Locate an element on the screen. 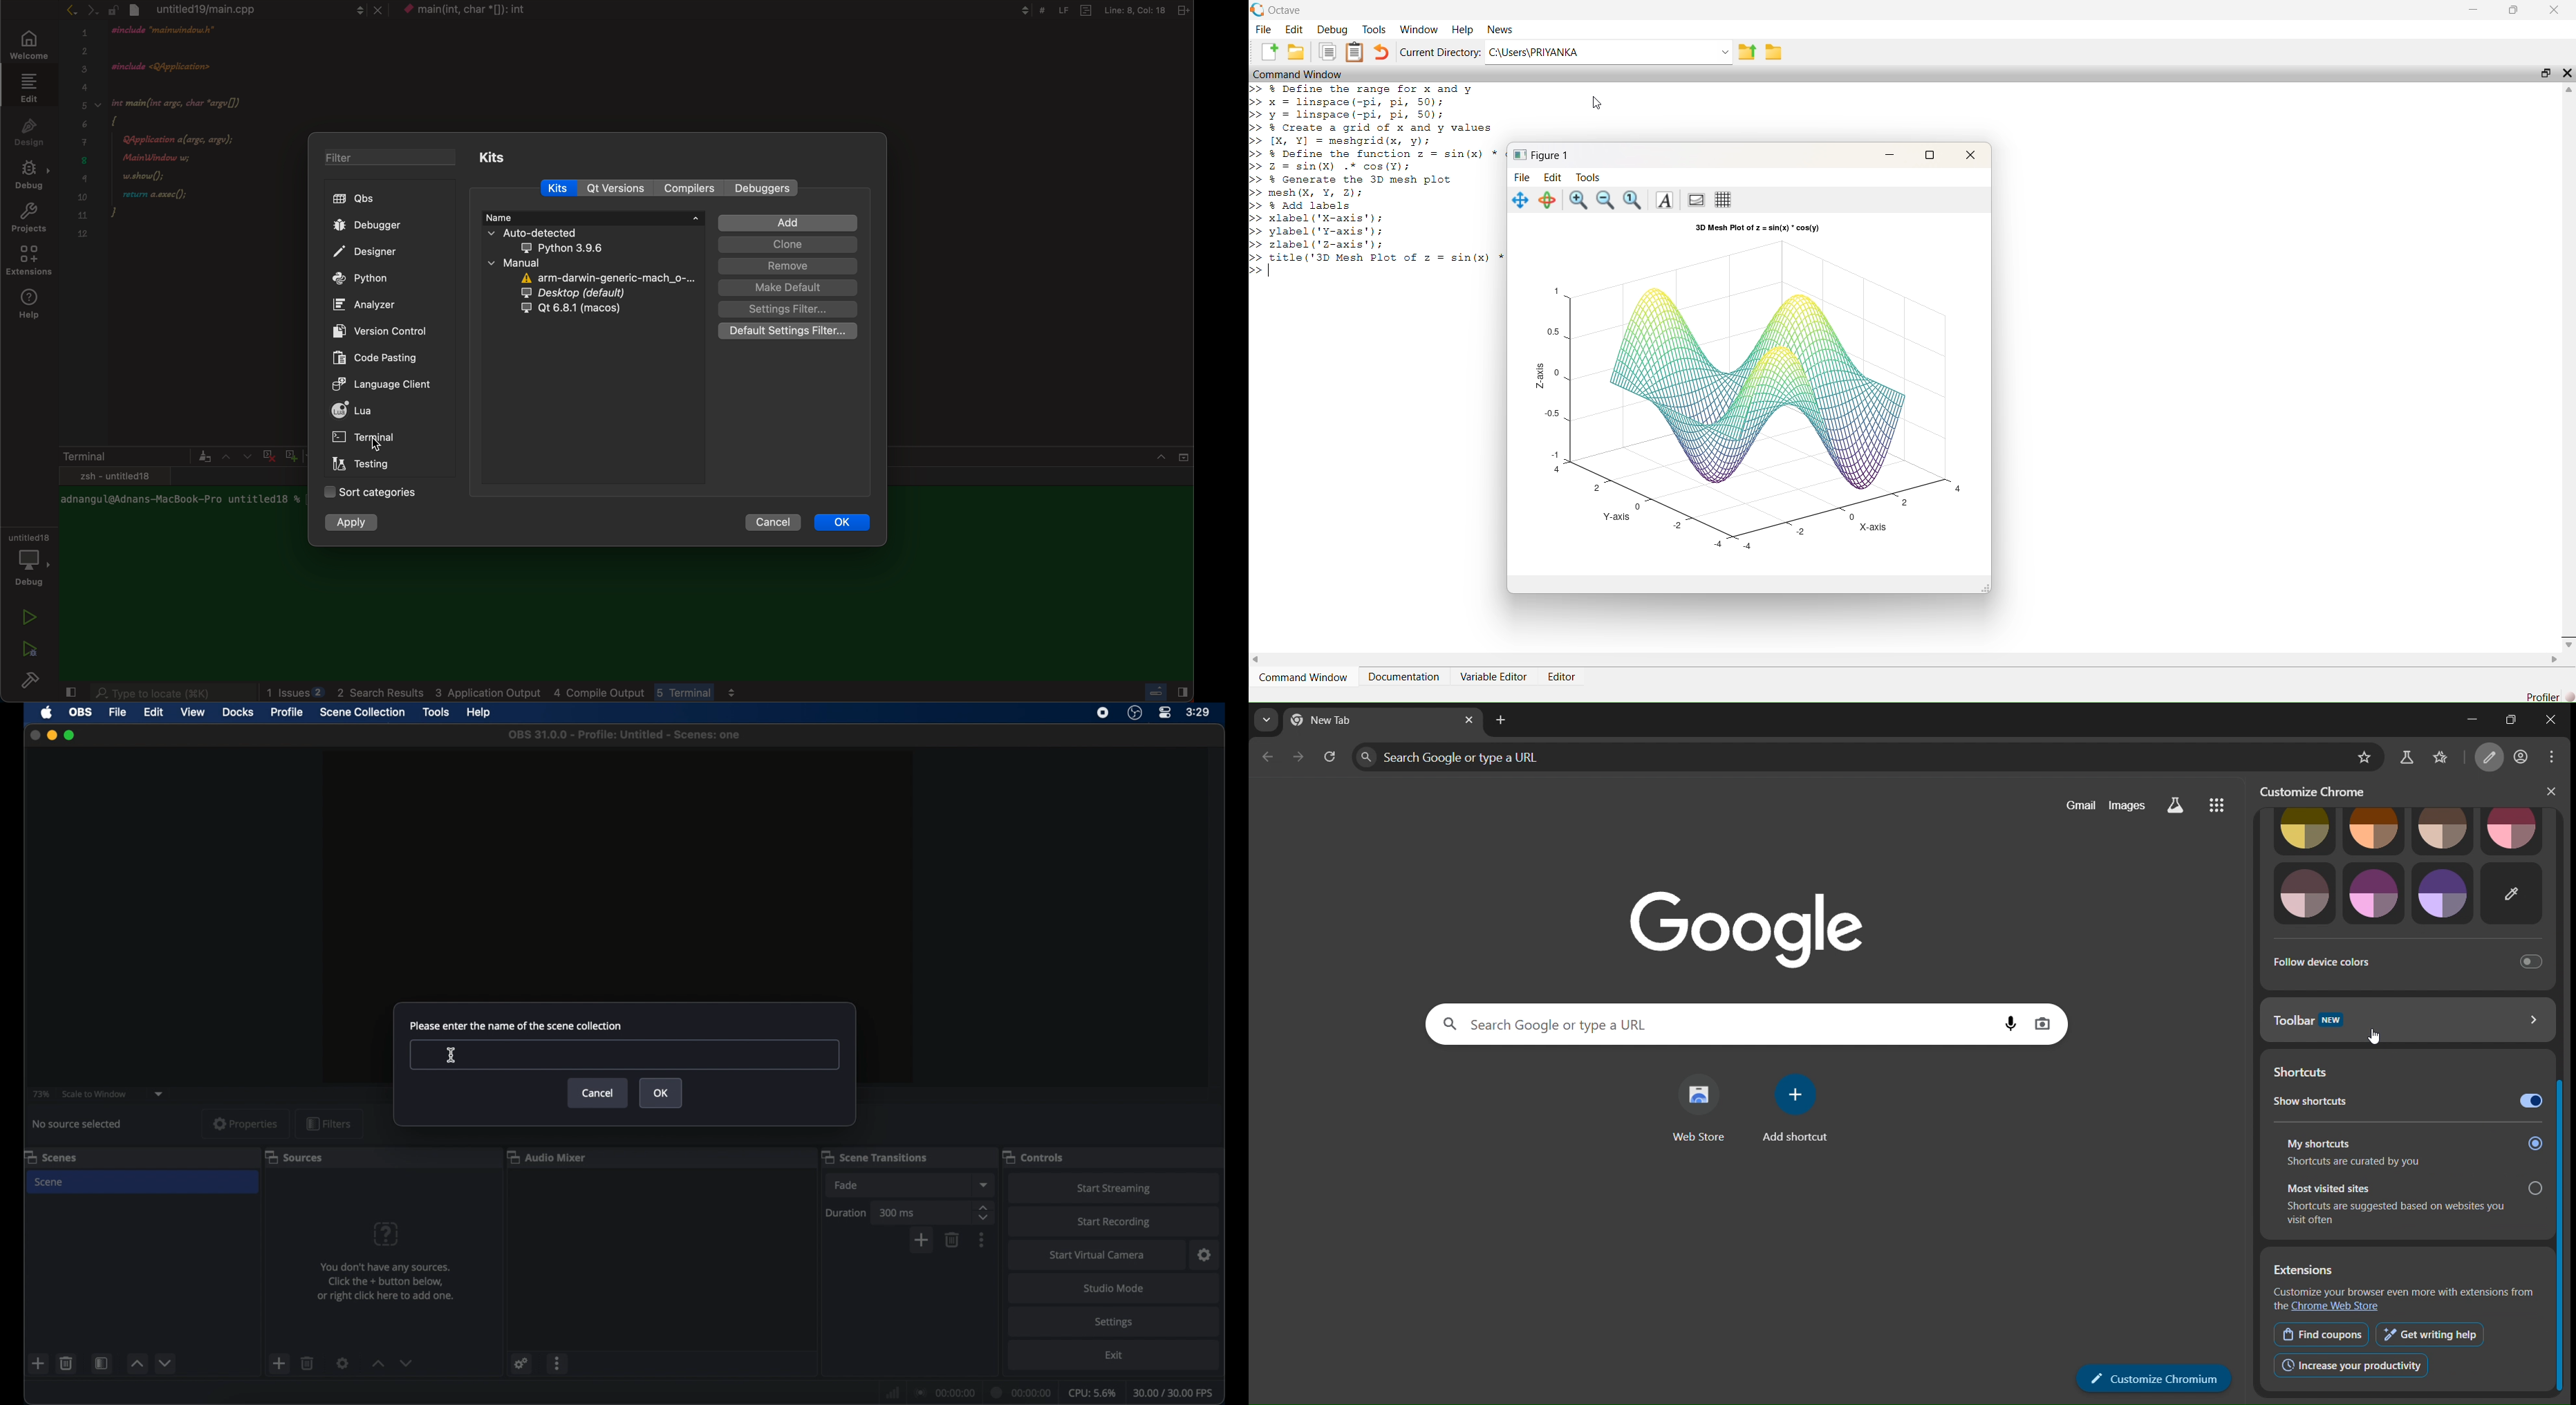 The height and width of the screenshot is (1428, 2576). cpu is located at coordinates (1093, 1392).